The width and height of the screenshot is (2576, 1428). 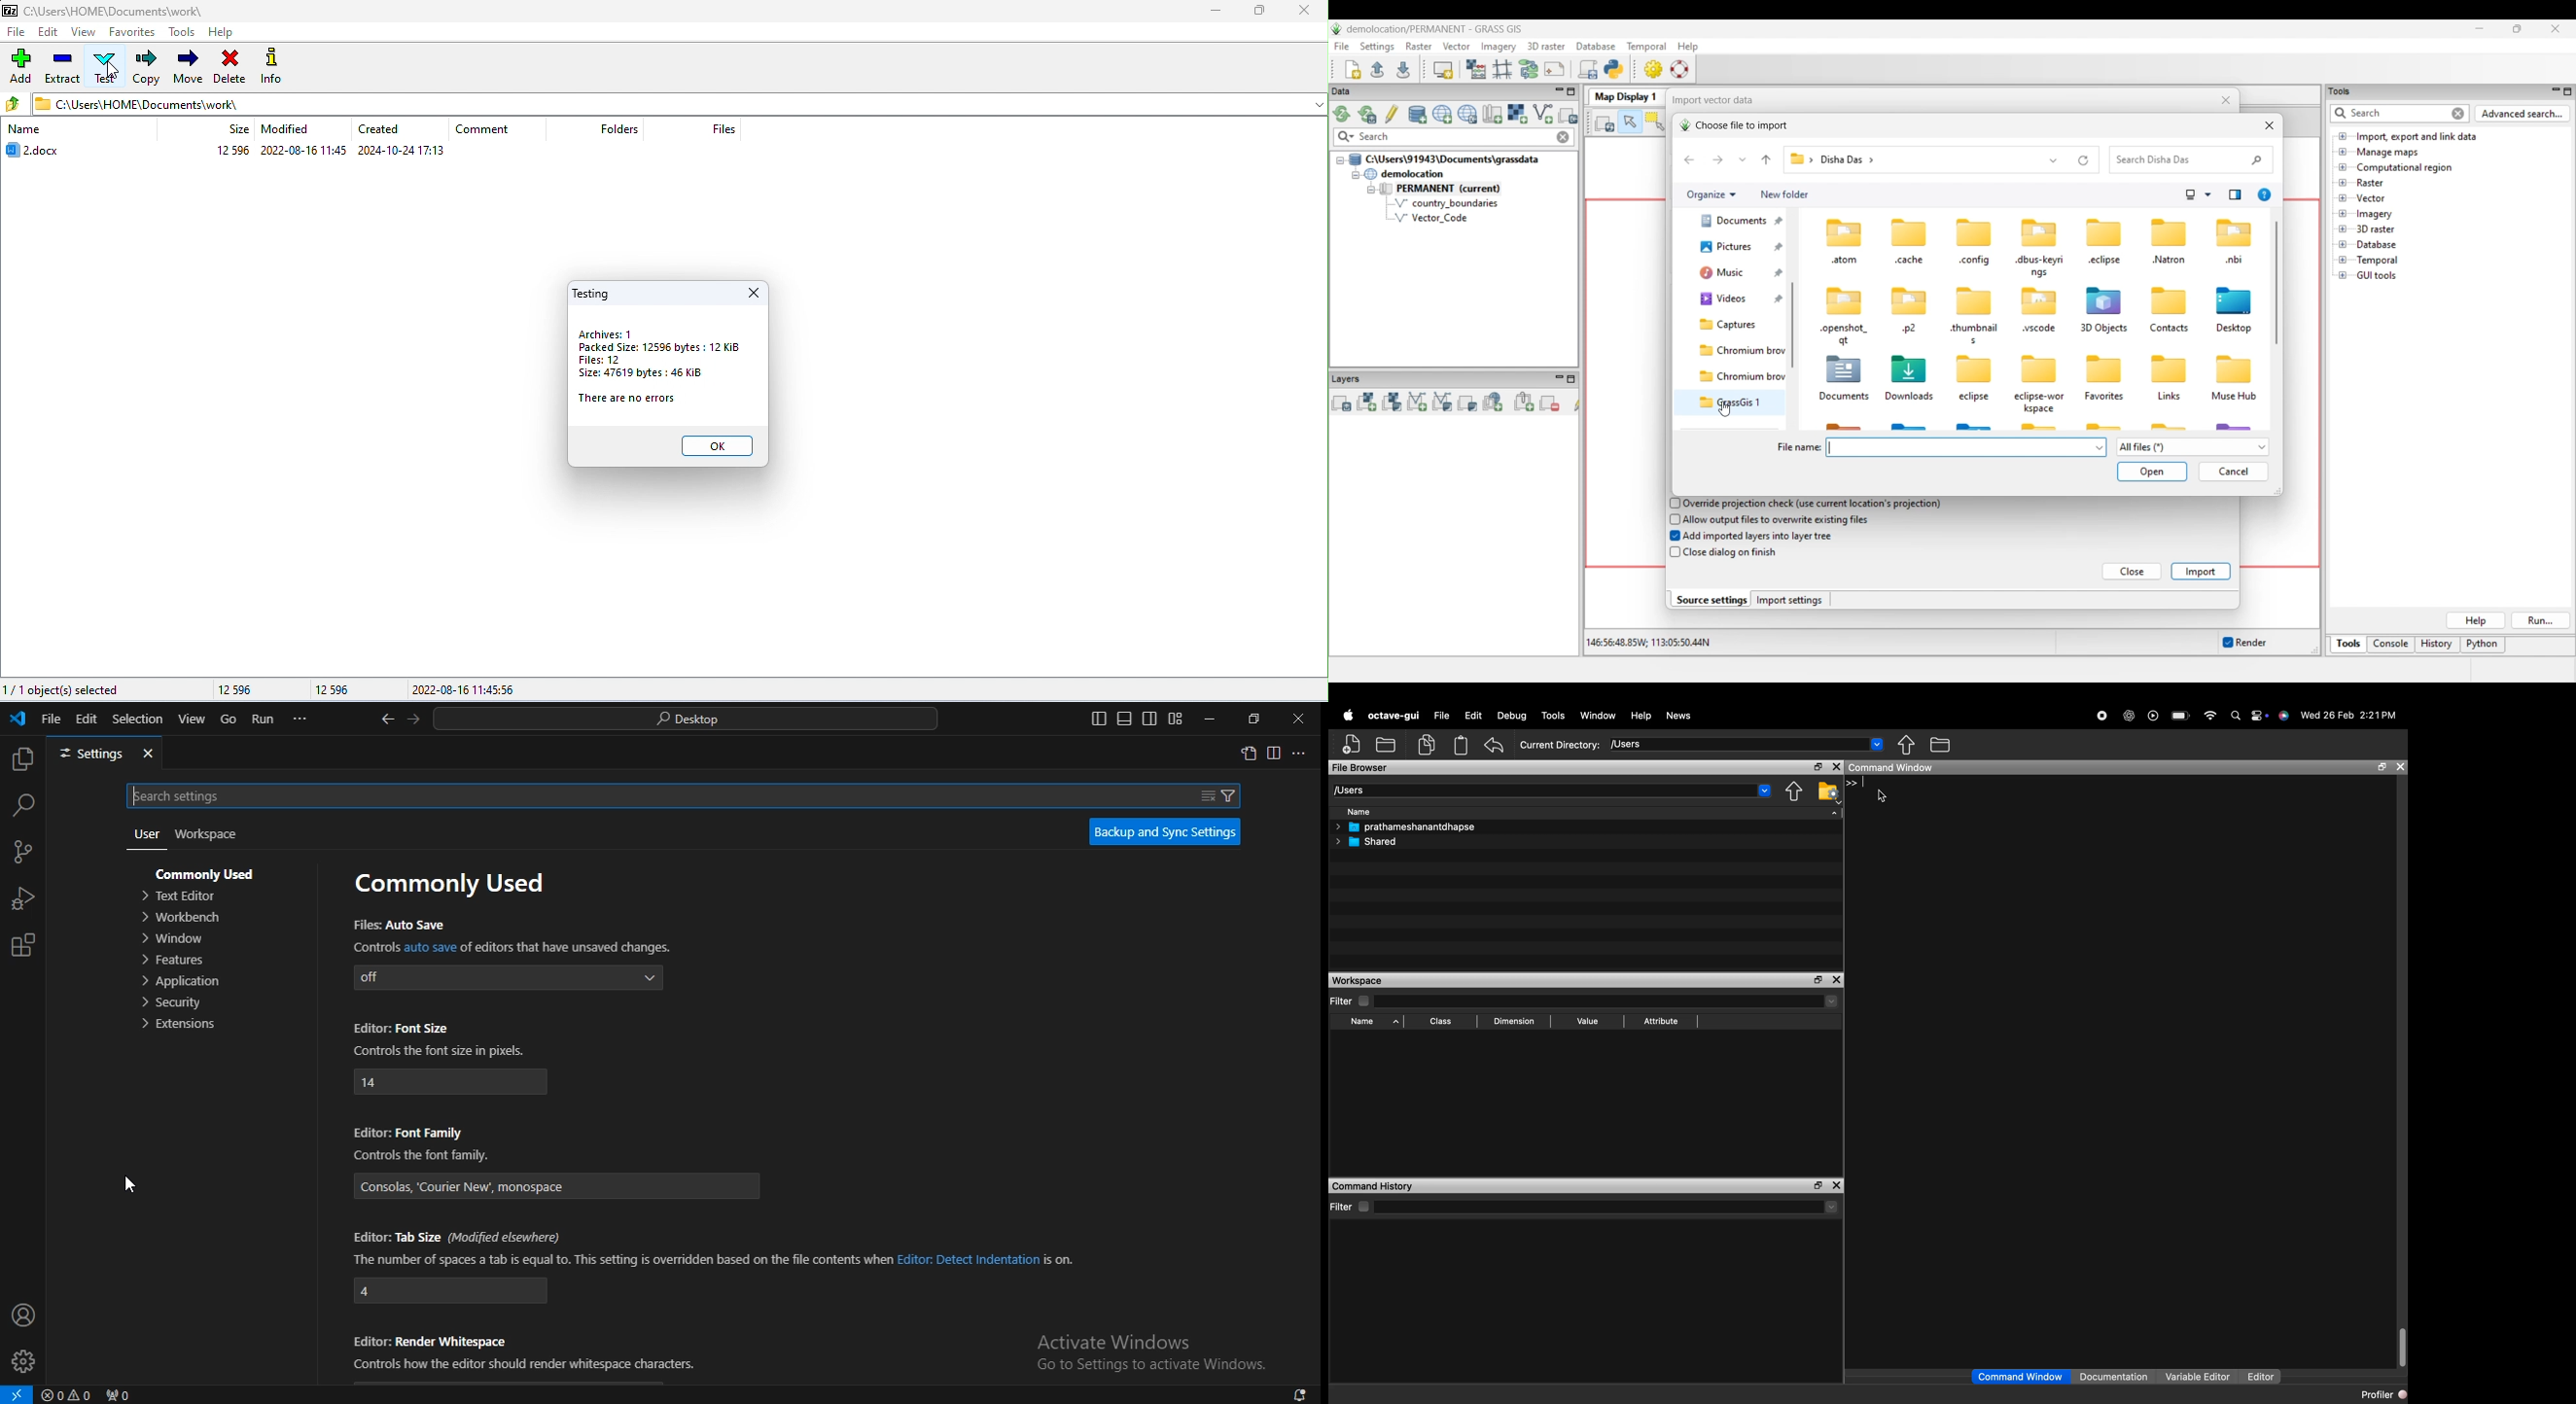 What do you see at coordinates (19, 67) in the screenshot?
I see `add` at bounding box center [19, 67].